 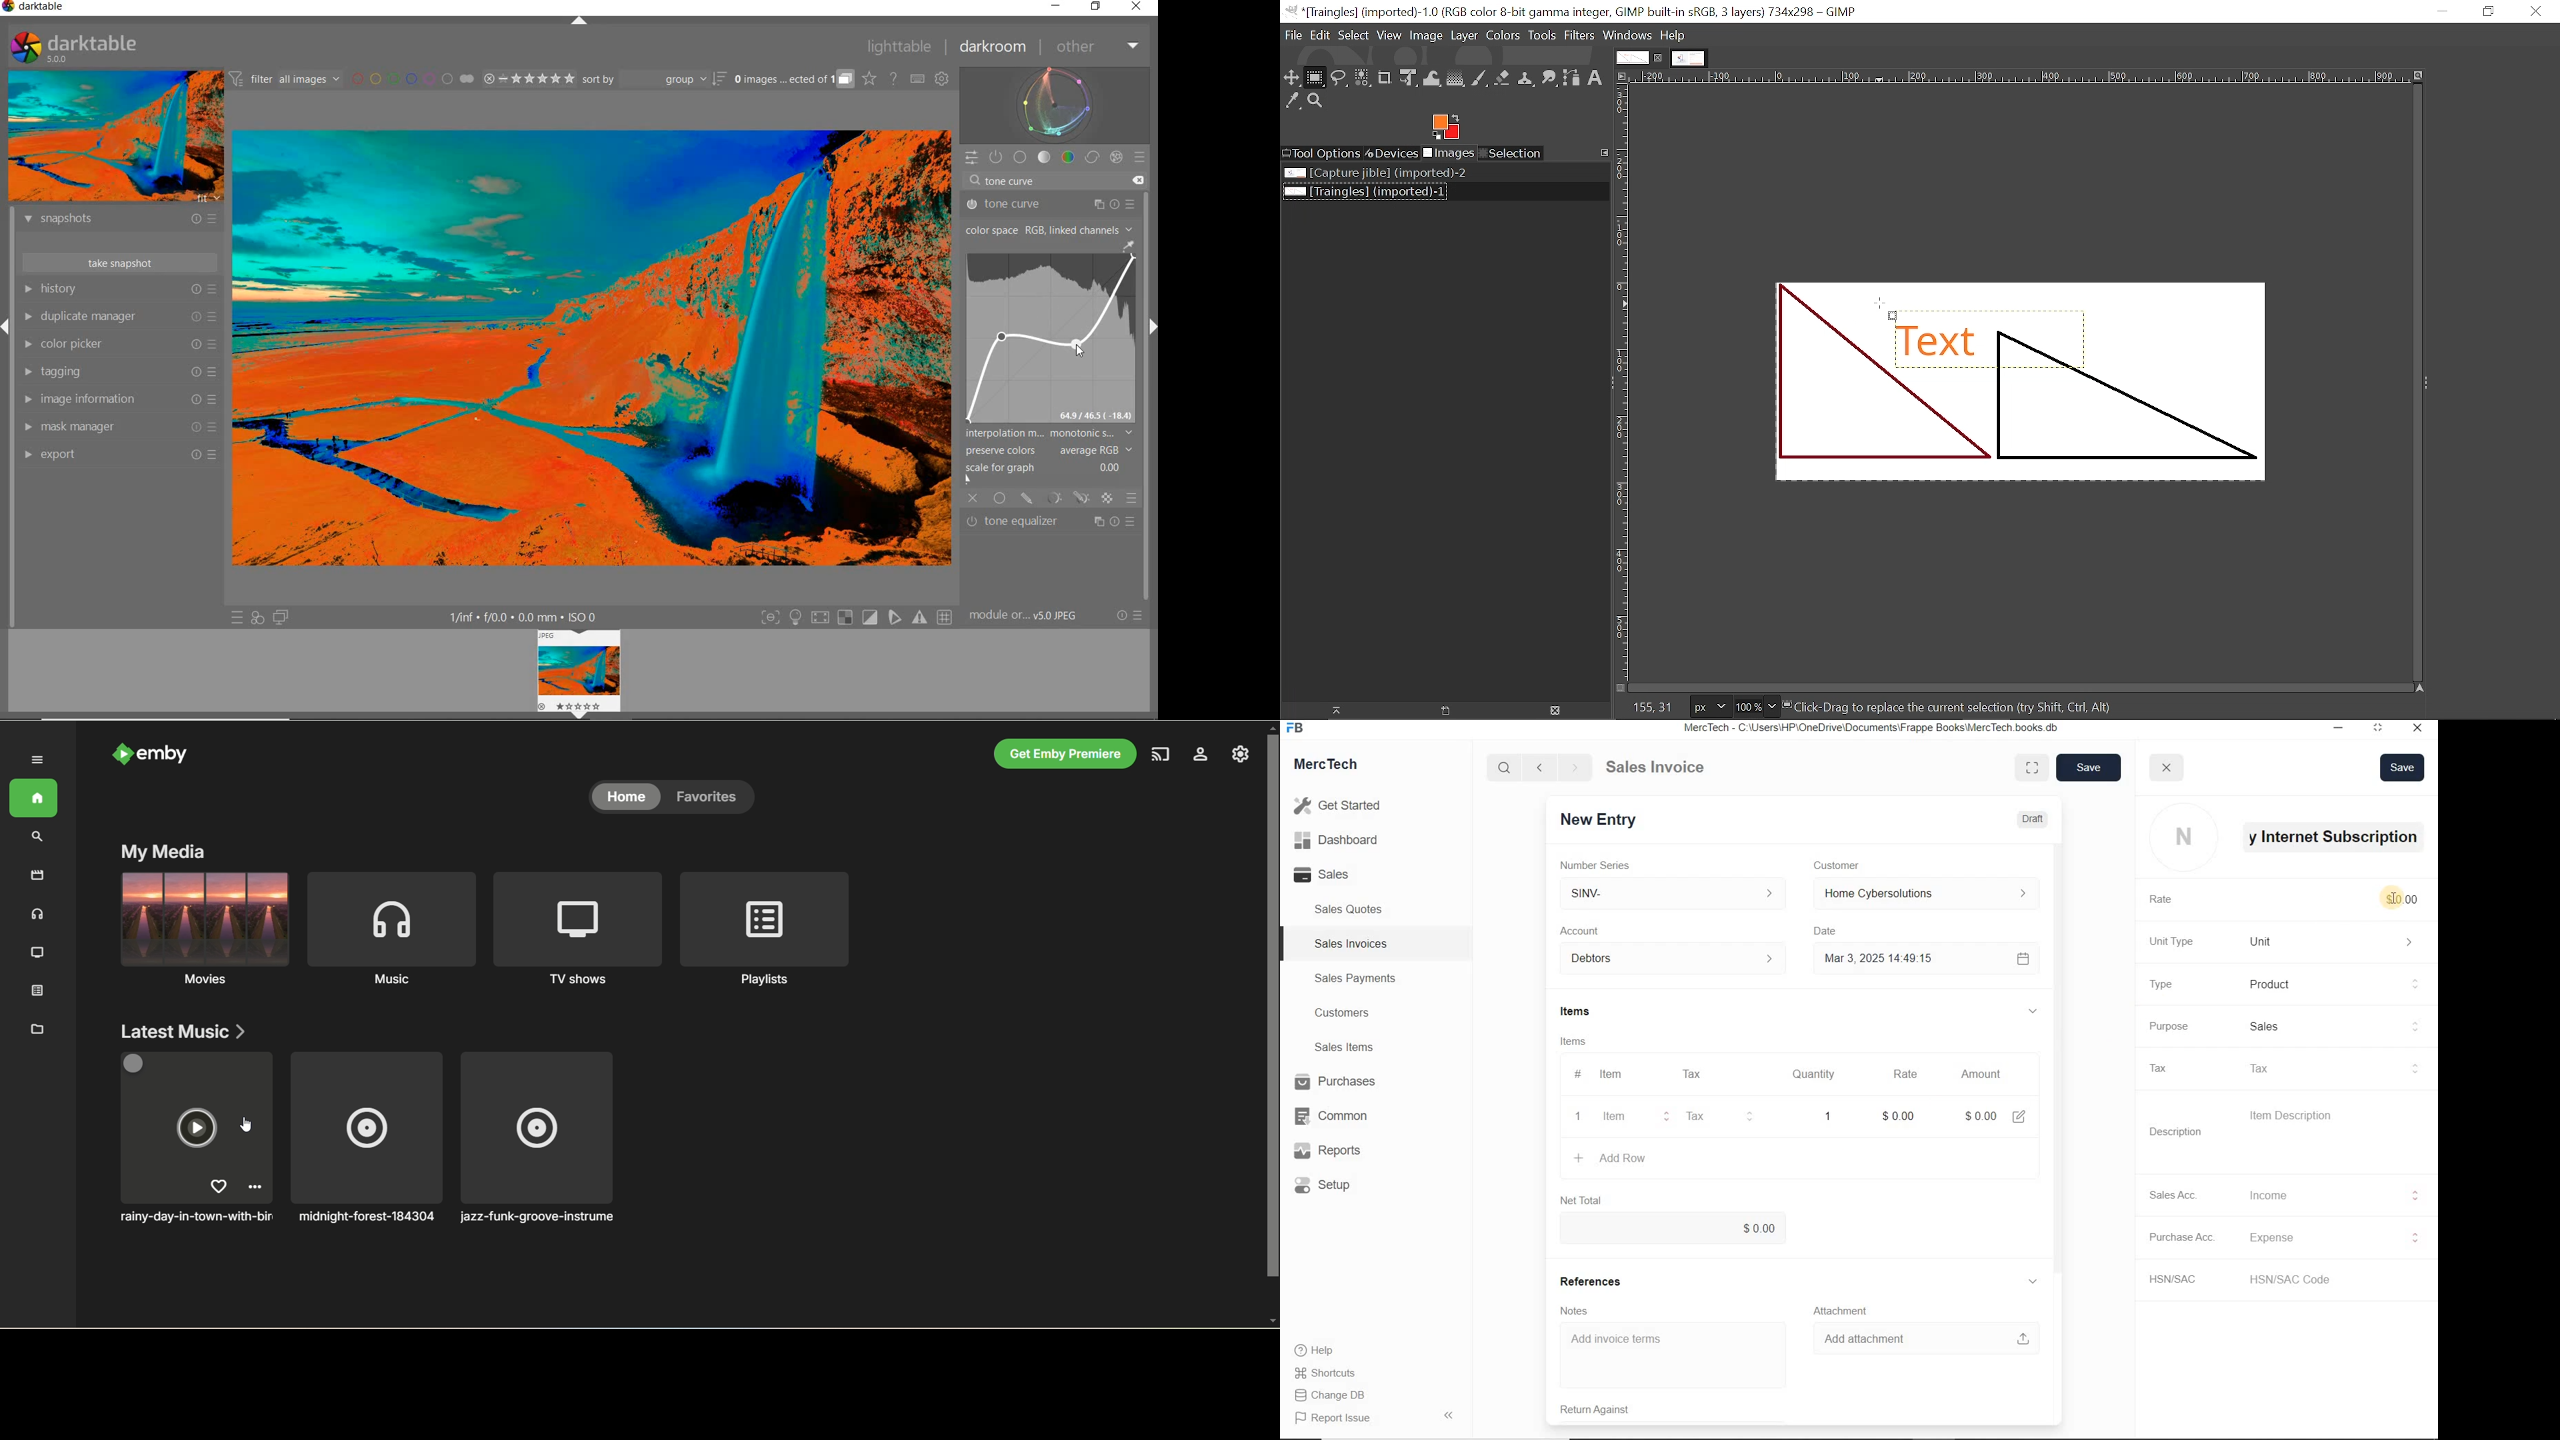 What do you see at coordinates (2332, 1238) in the screenshot?
I see `Expense` at bounding box center [2332, 1238].